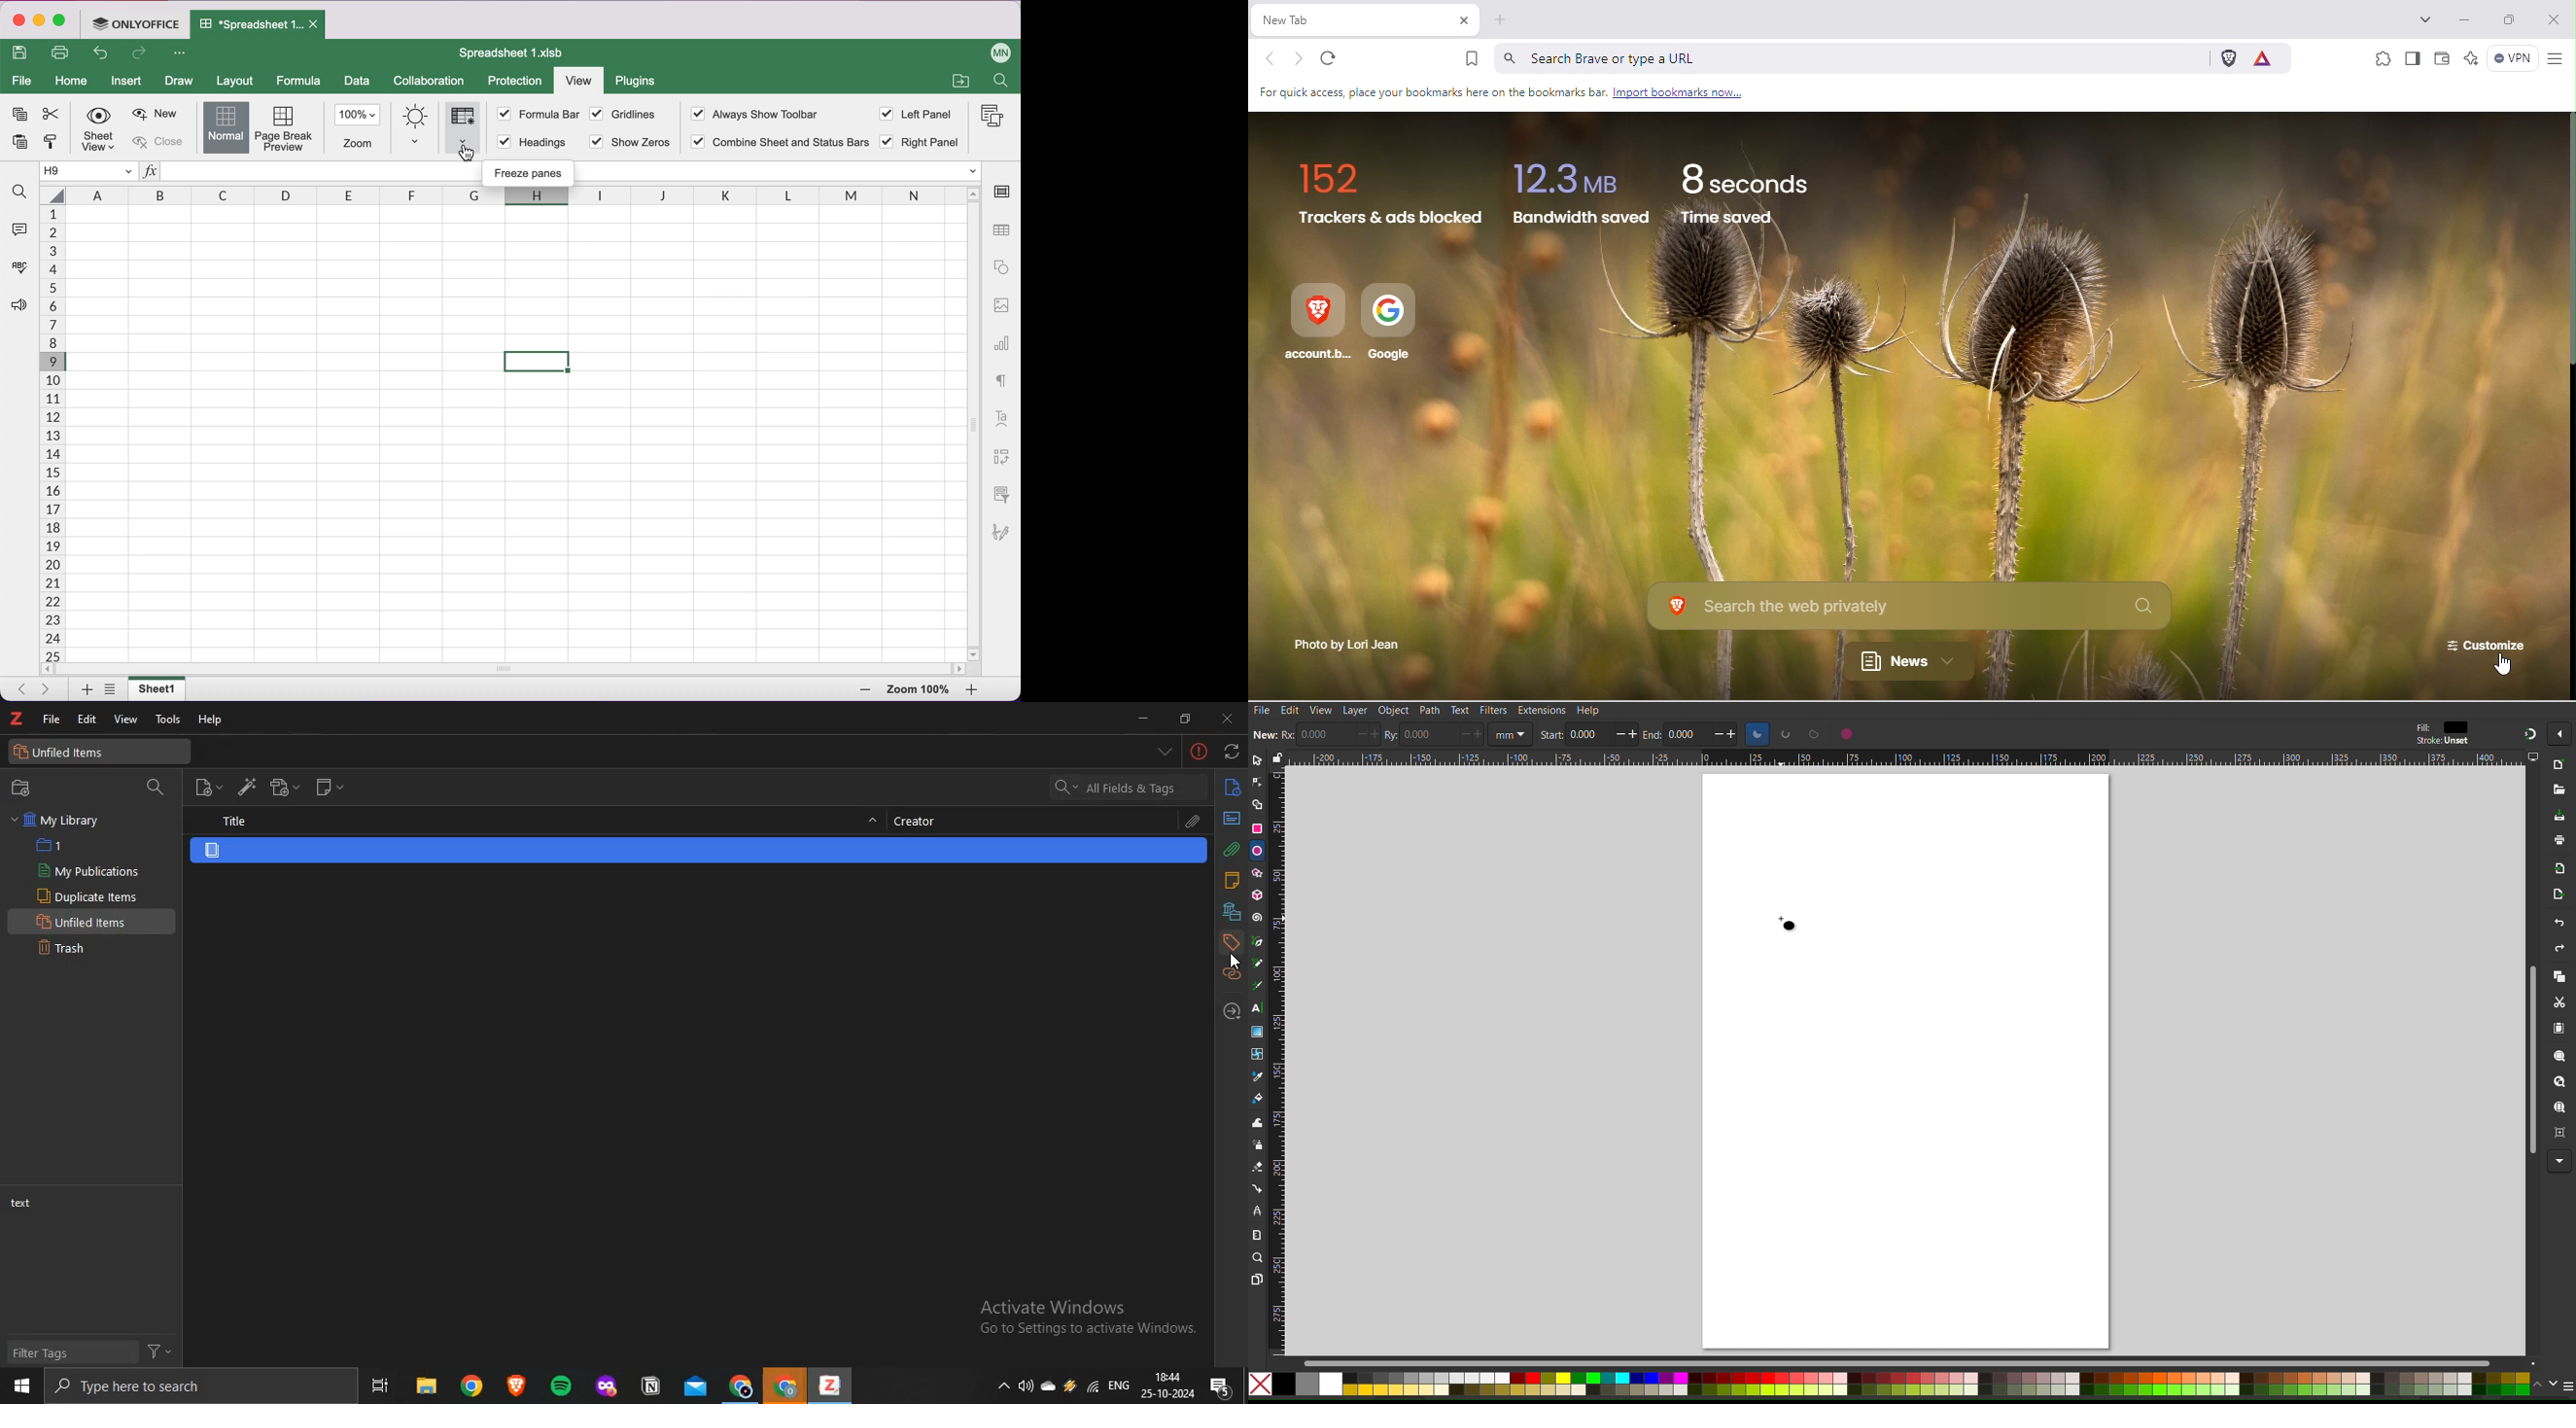  Describe the element at coordinates (834, 1386) in the screenshot. I see `app` at that location.